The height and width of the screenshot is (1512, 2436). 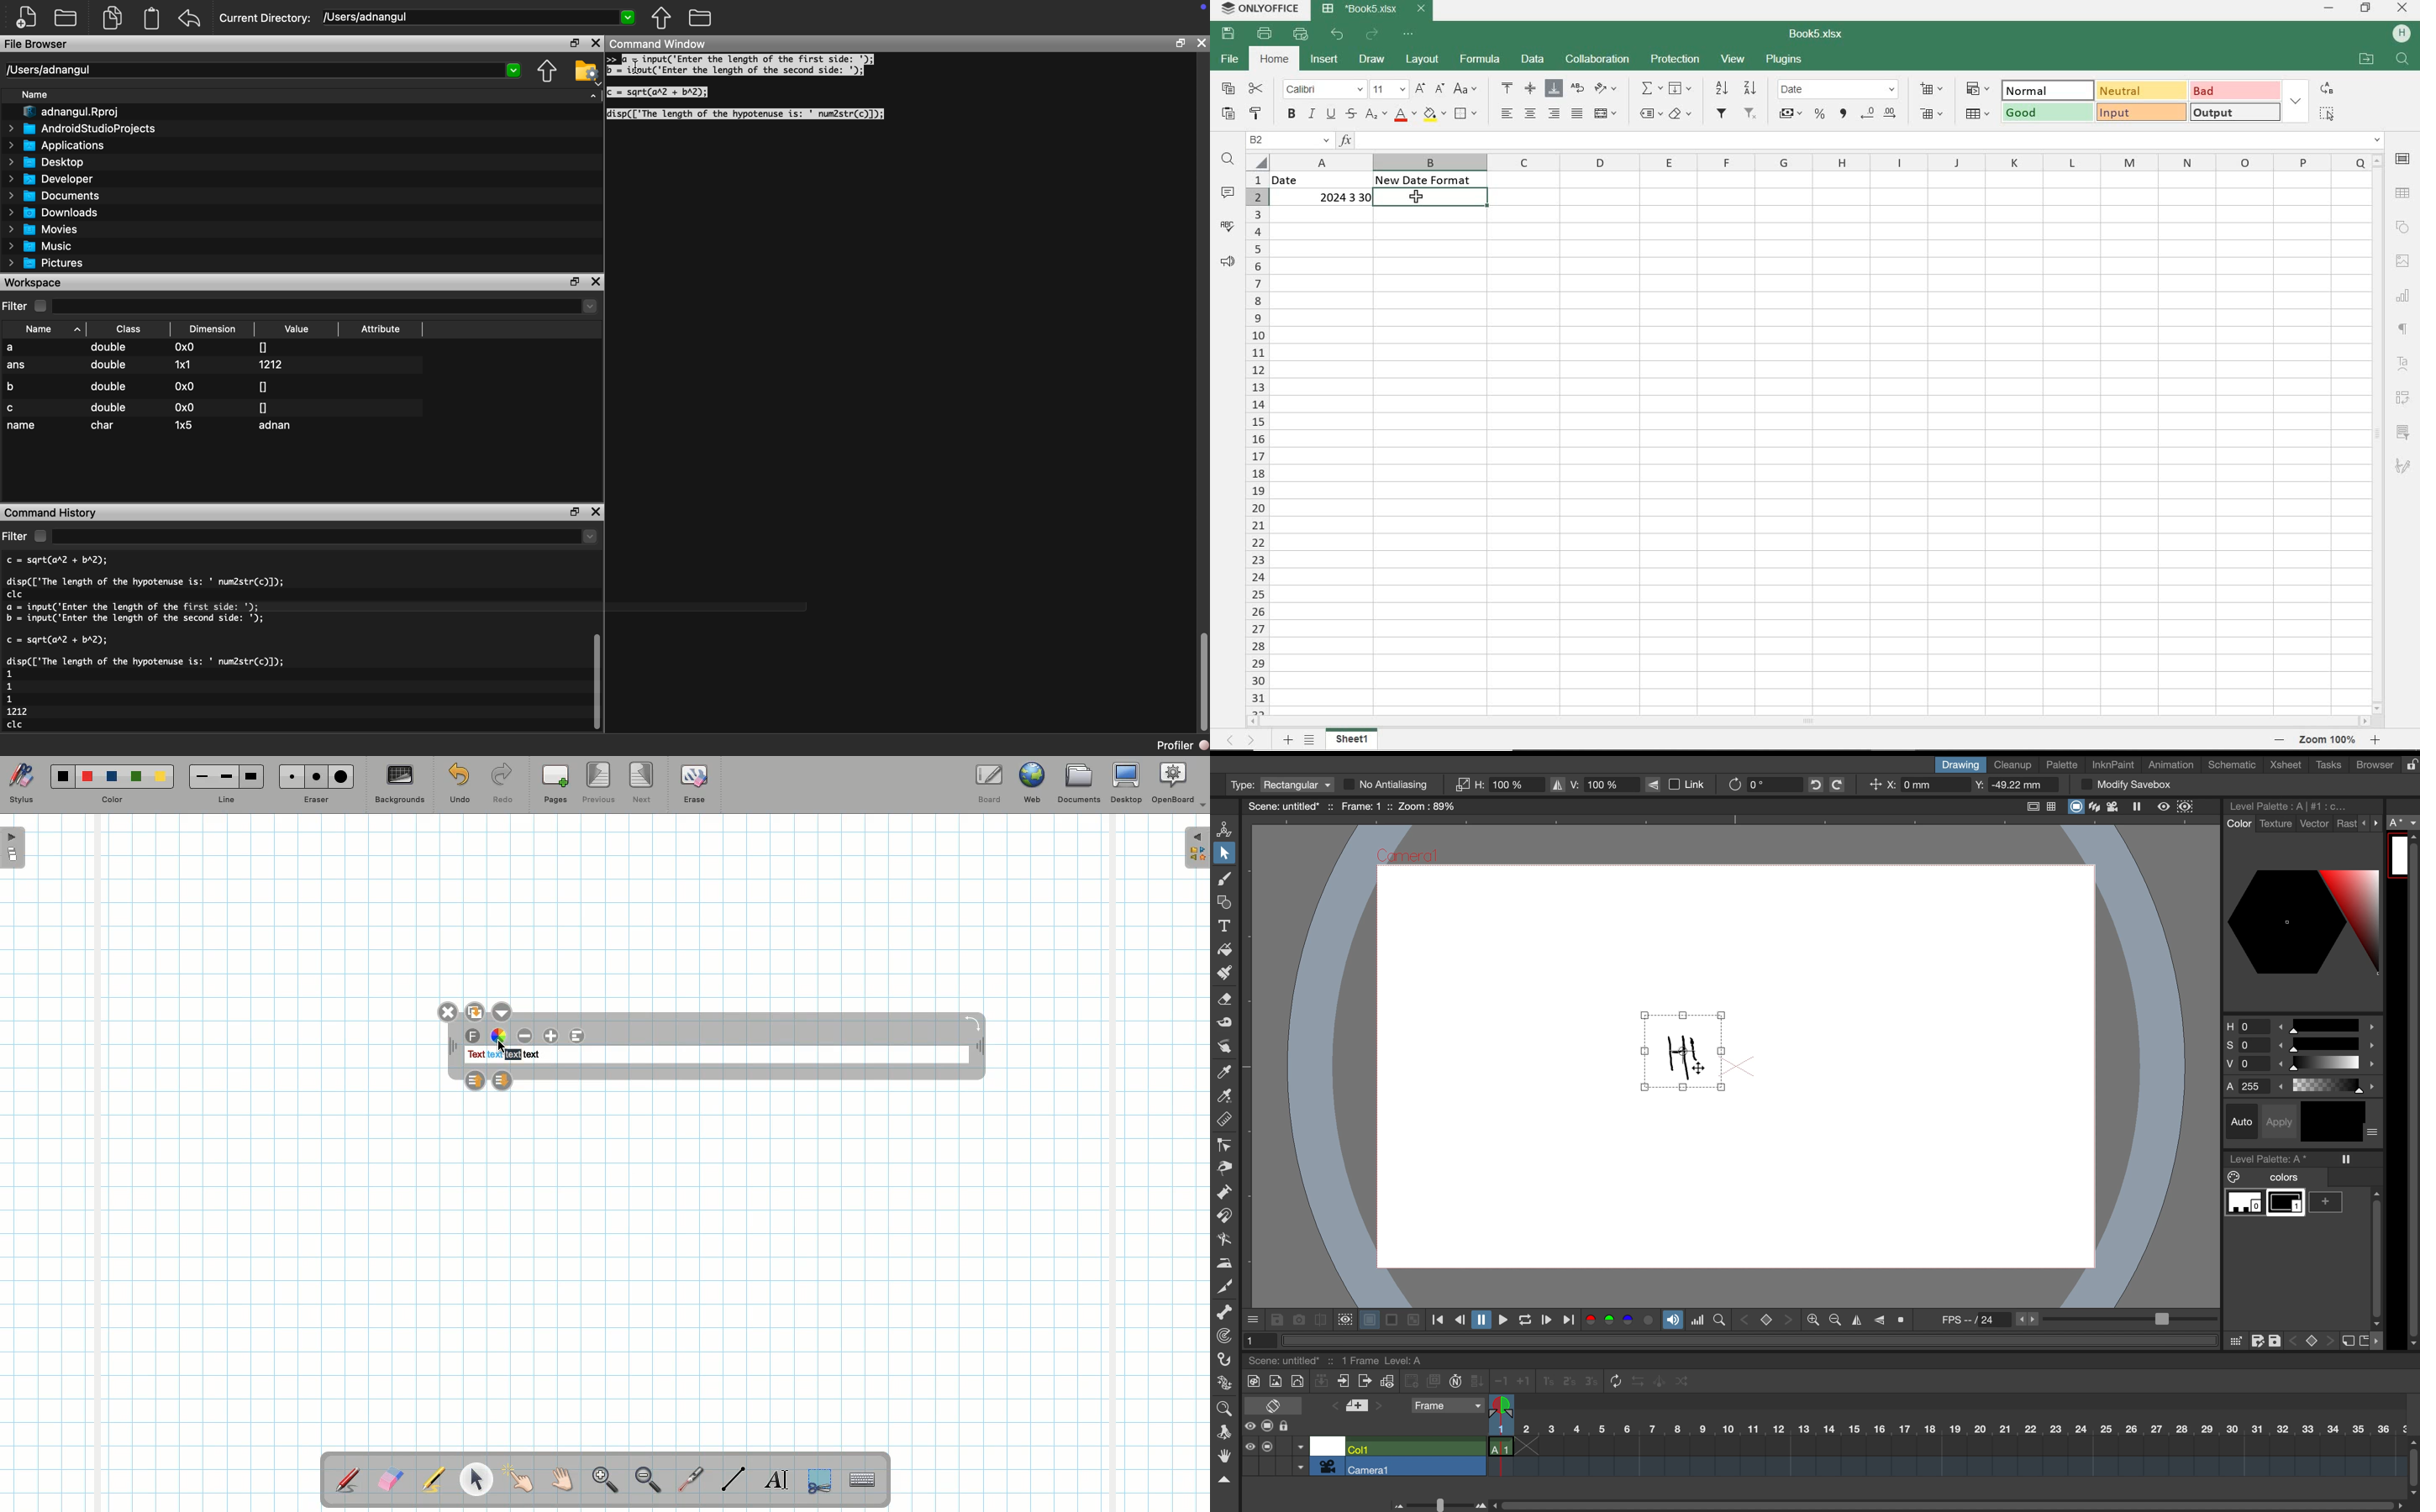 I want to click on SUBSCRIPT/SUPERSCRIPT, so click(x=1376, y=115).